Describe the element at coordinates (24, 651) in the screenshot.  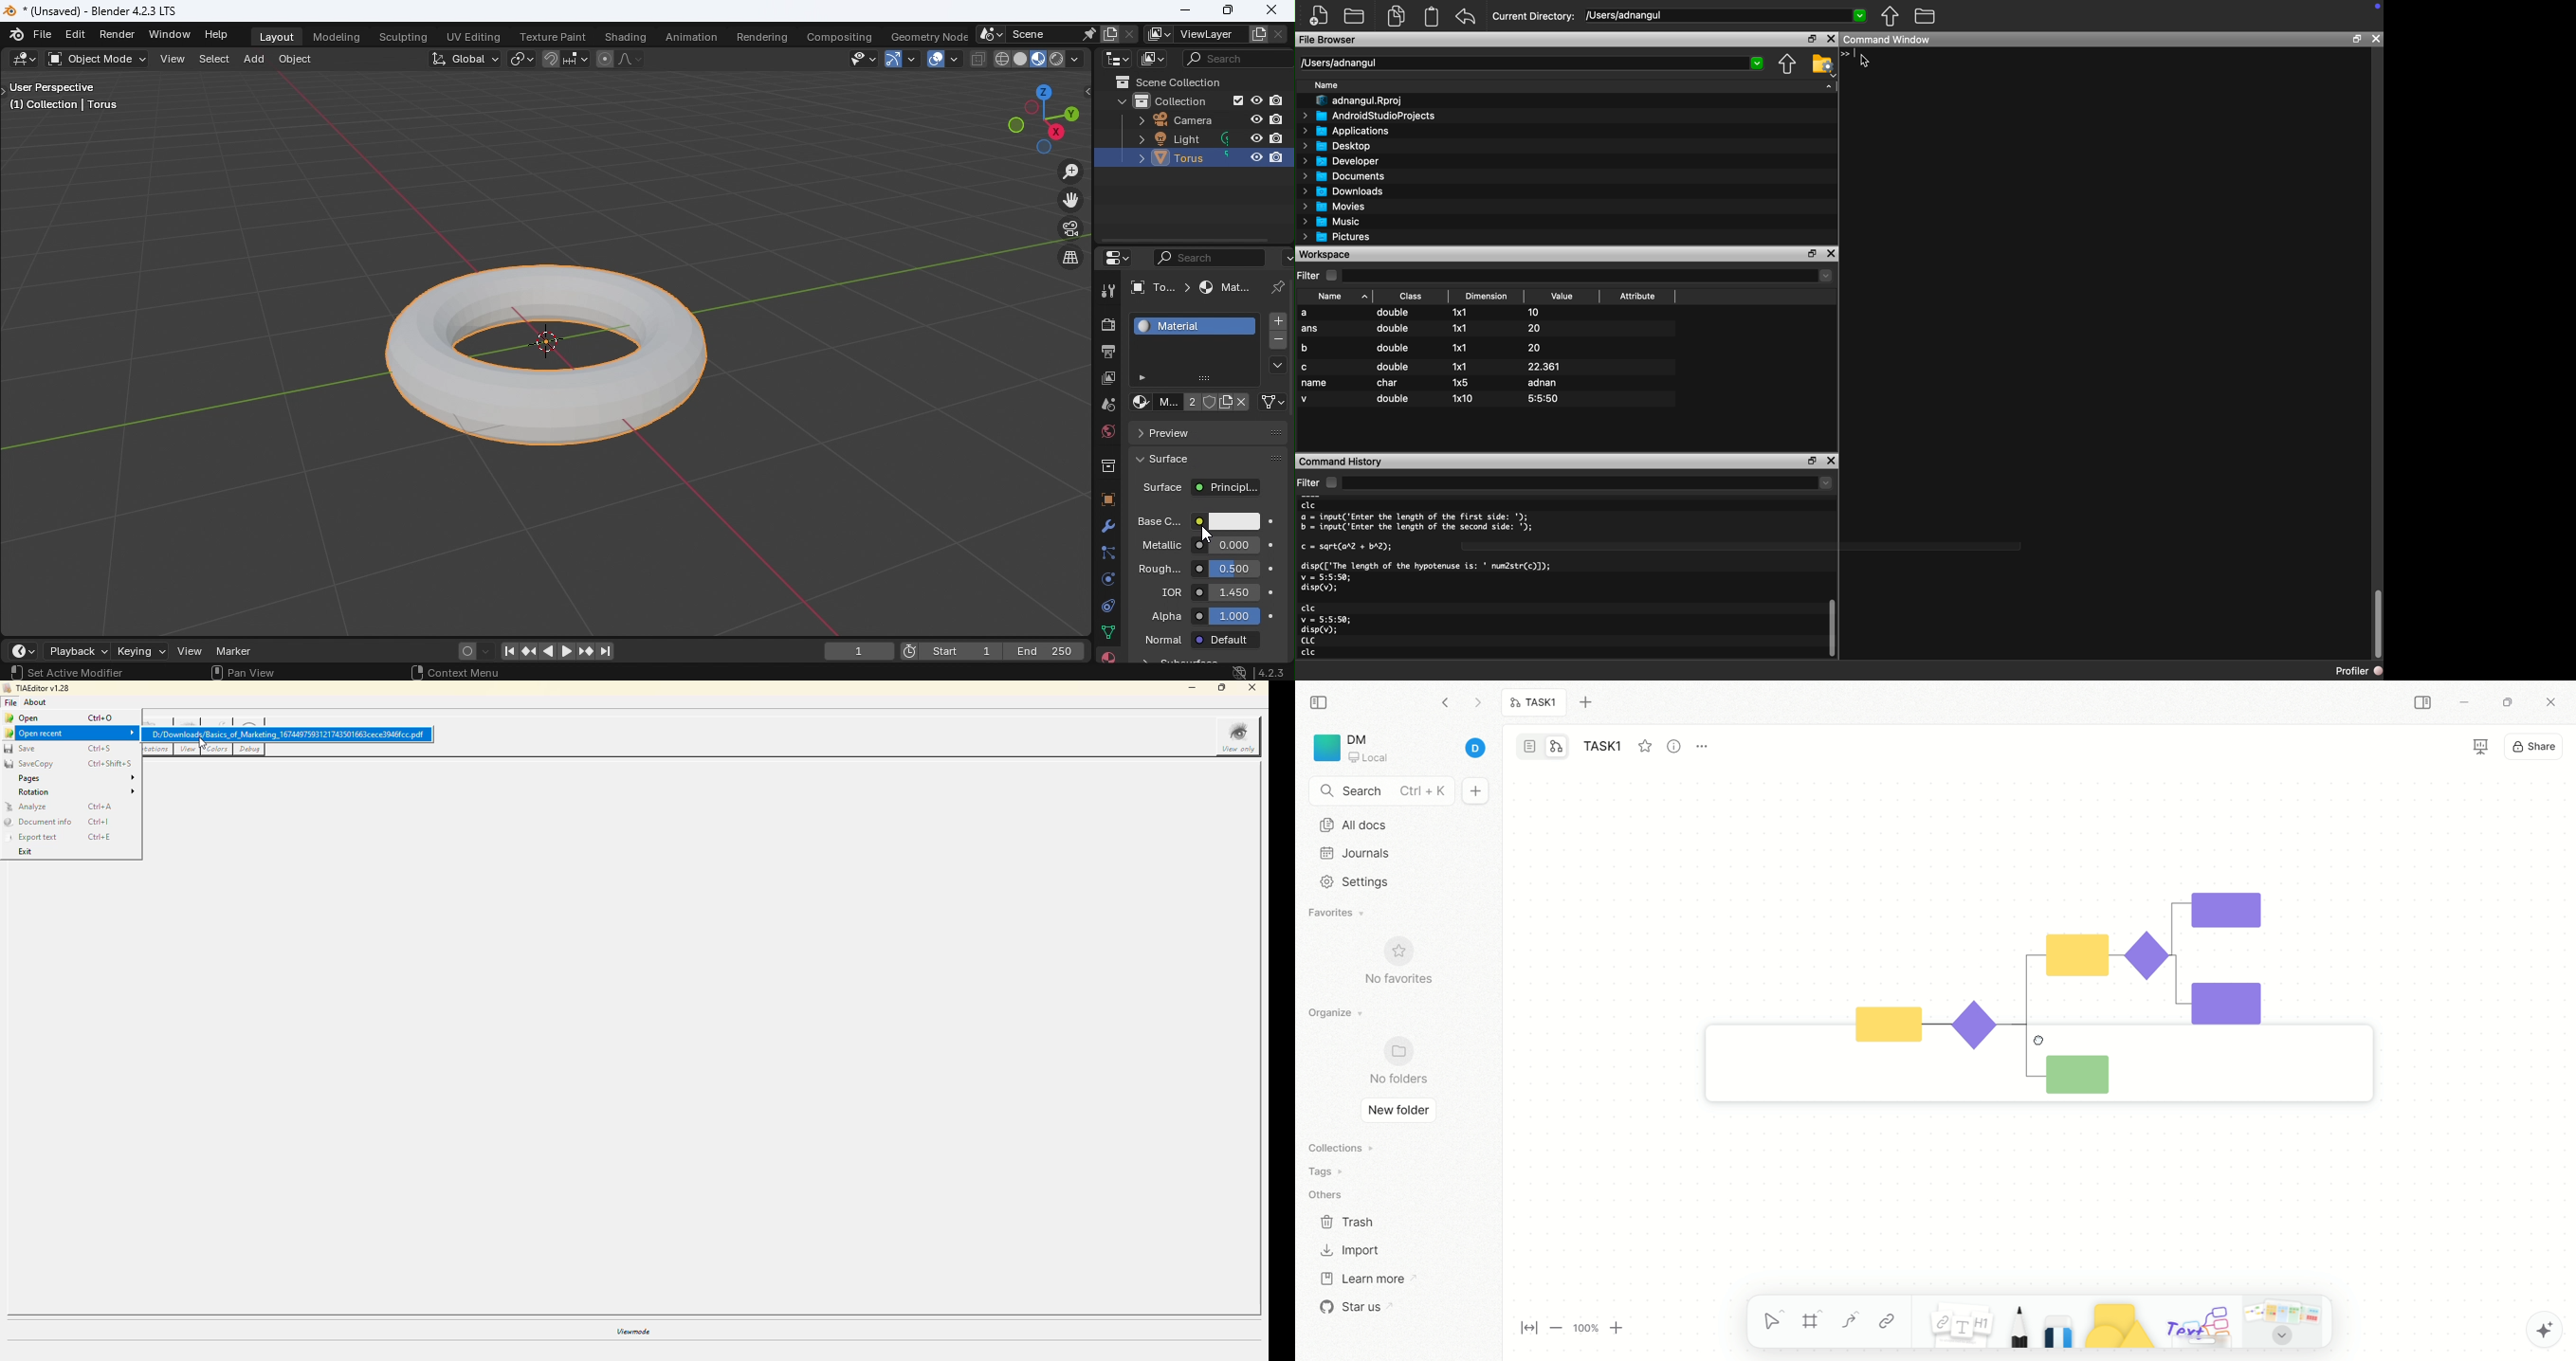
I see `Editor type` at that location.